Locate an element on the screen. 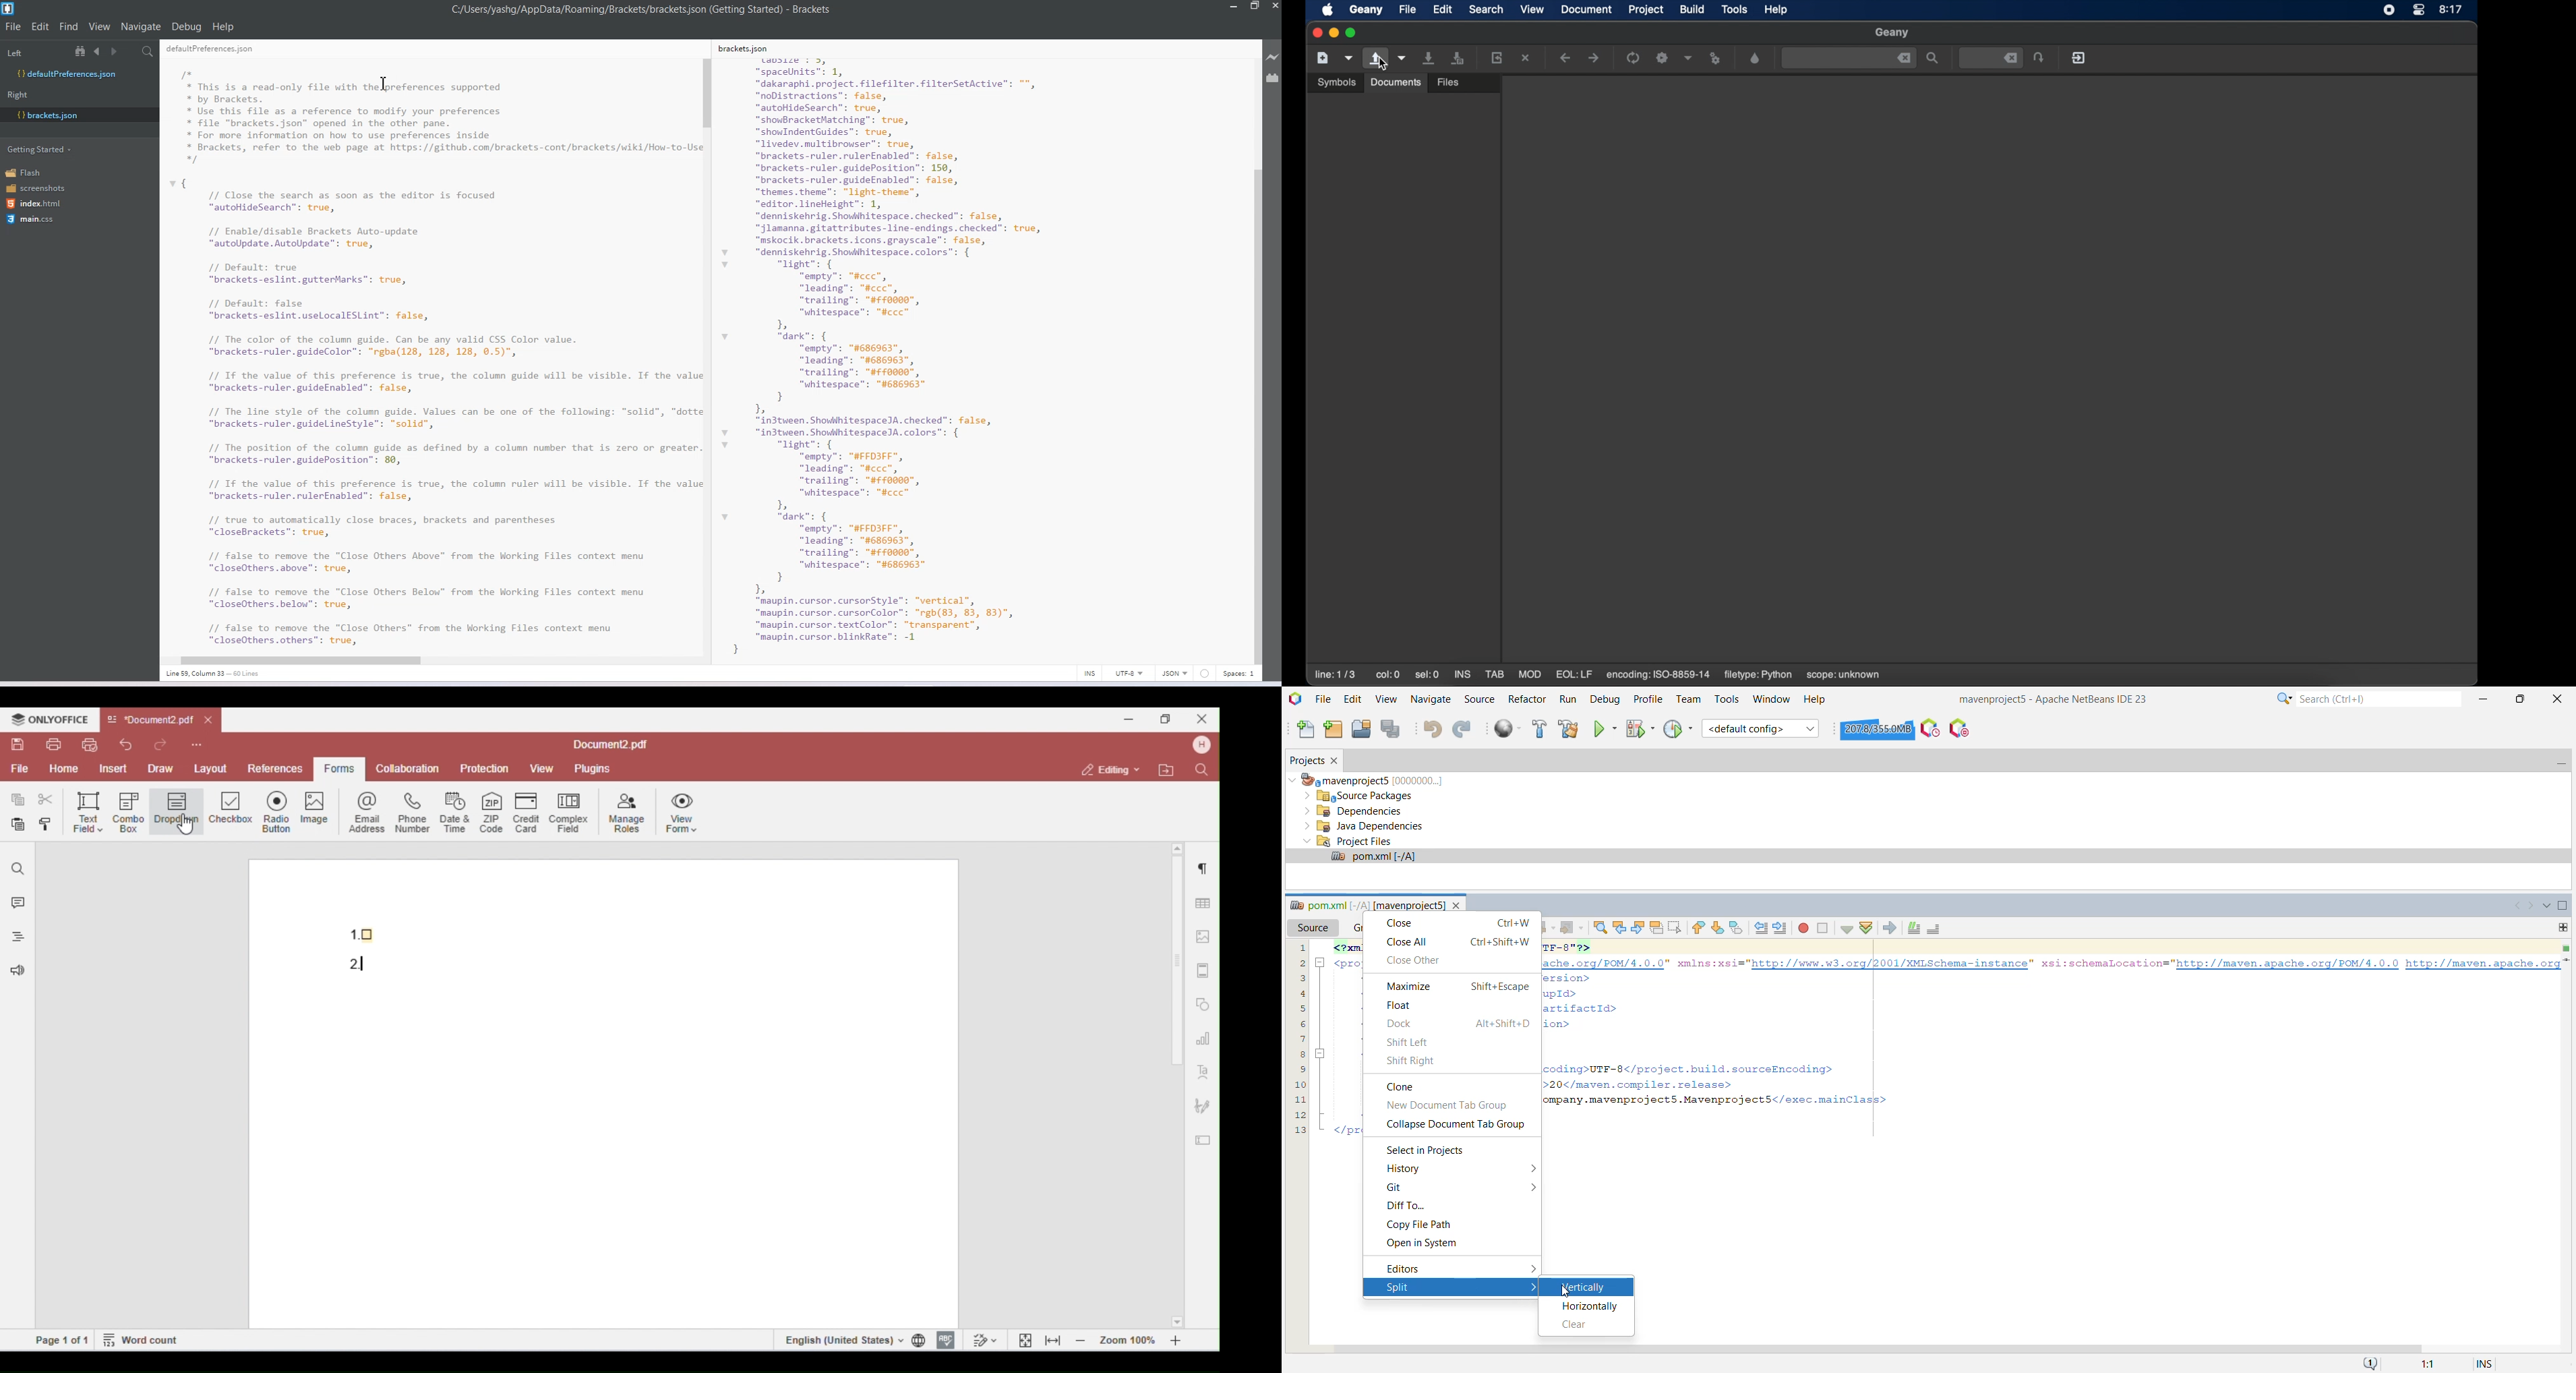  Find is located at coordinates (69, 26).